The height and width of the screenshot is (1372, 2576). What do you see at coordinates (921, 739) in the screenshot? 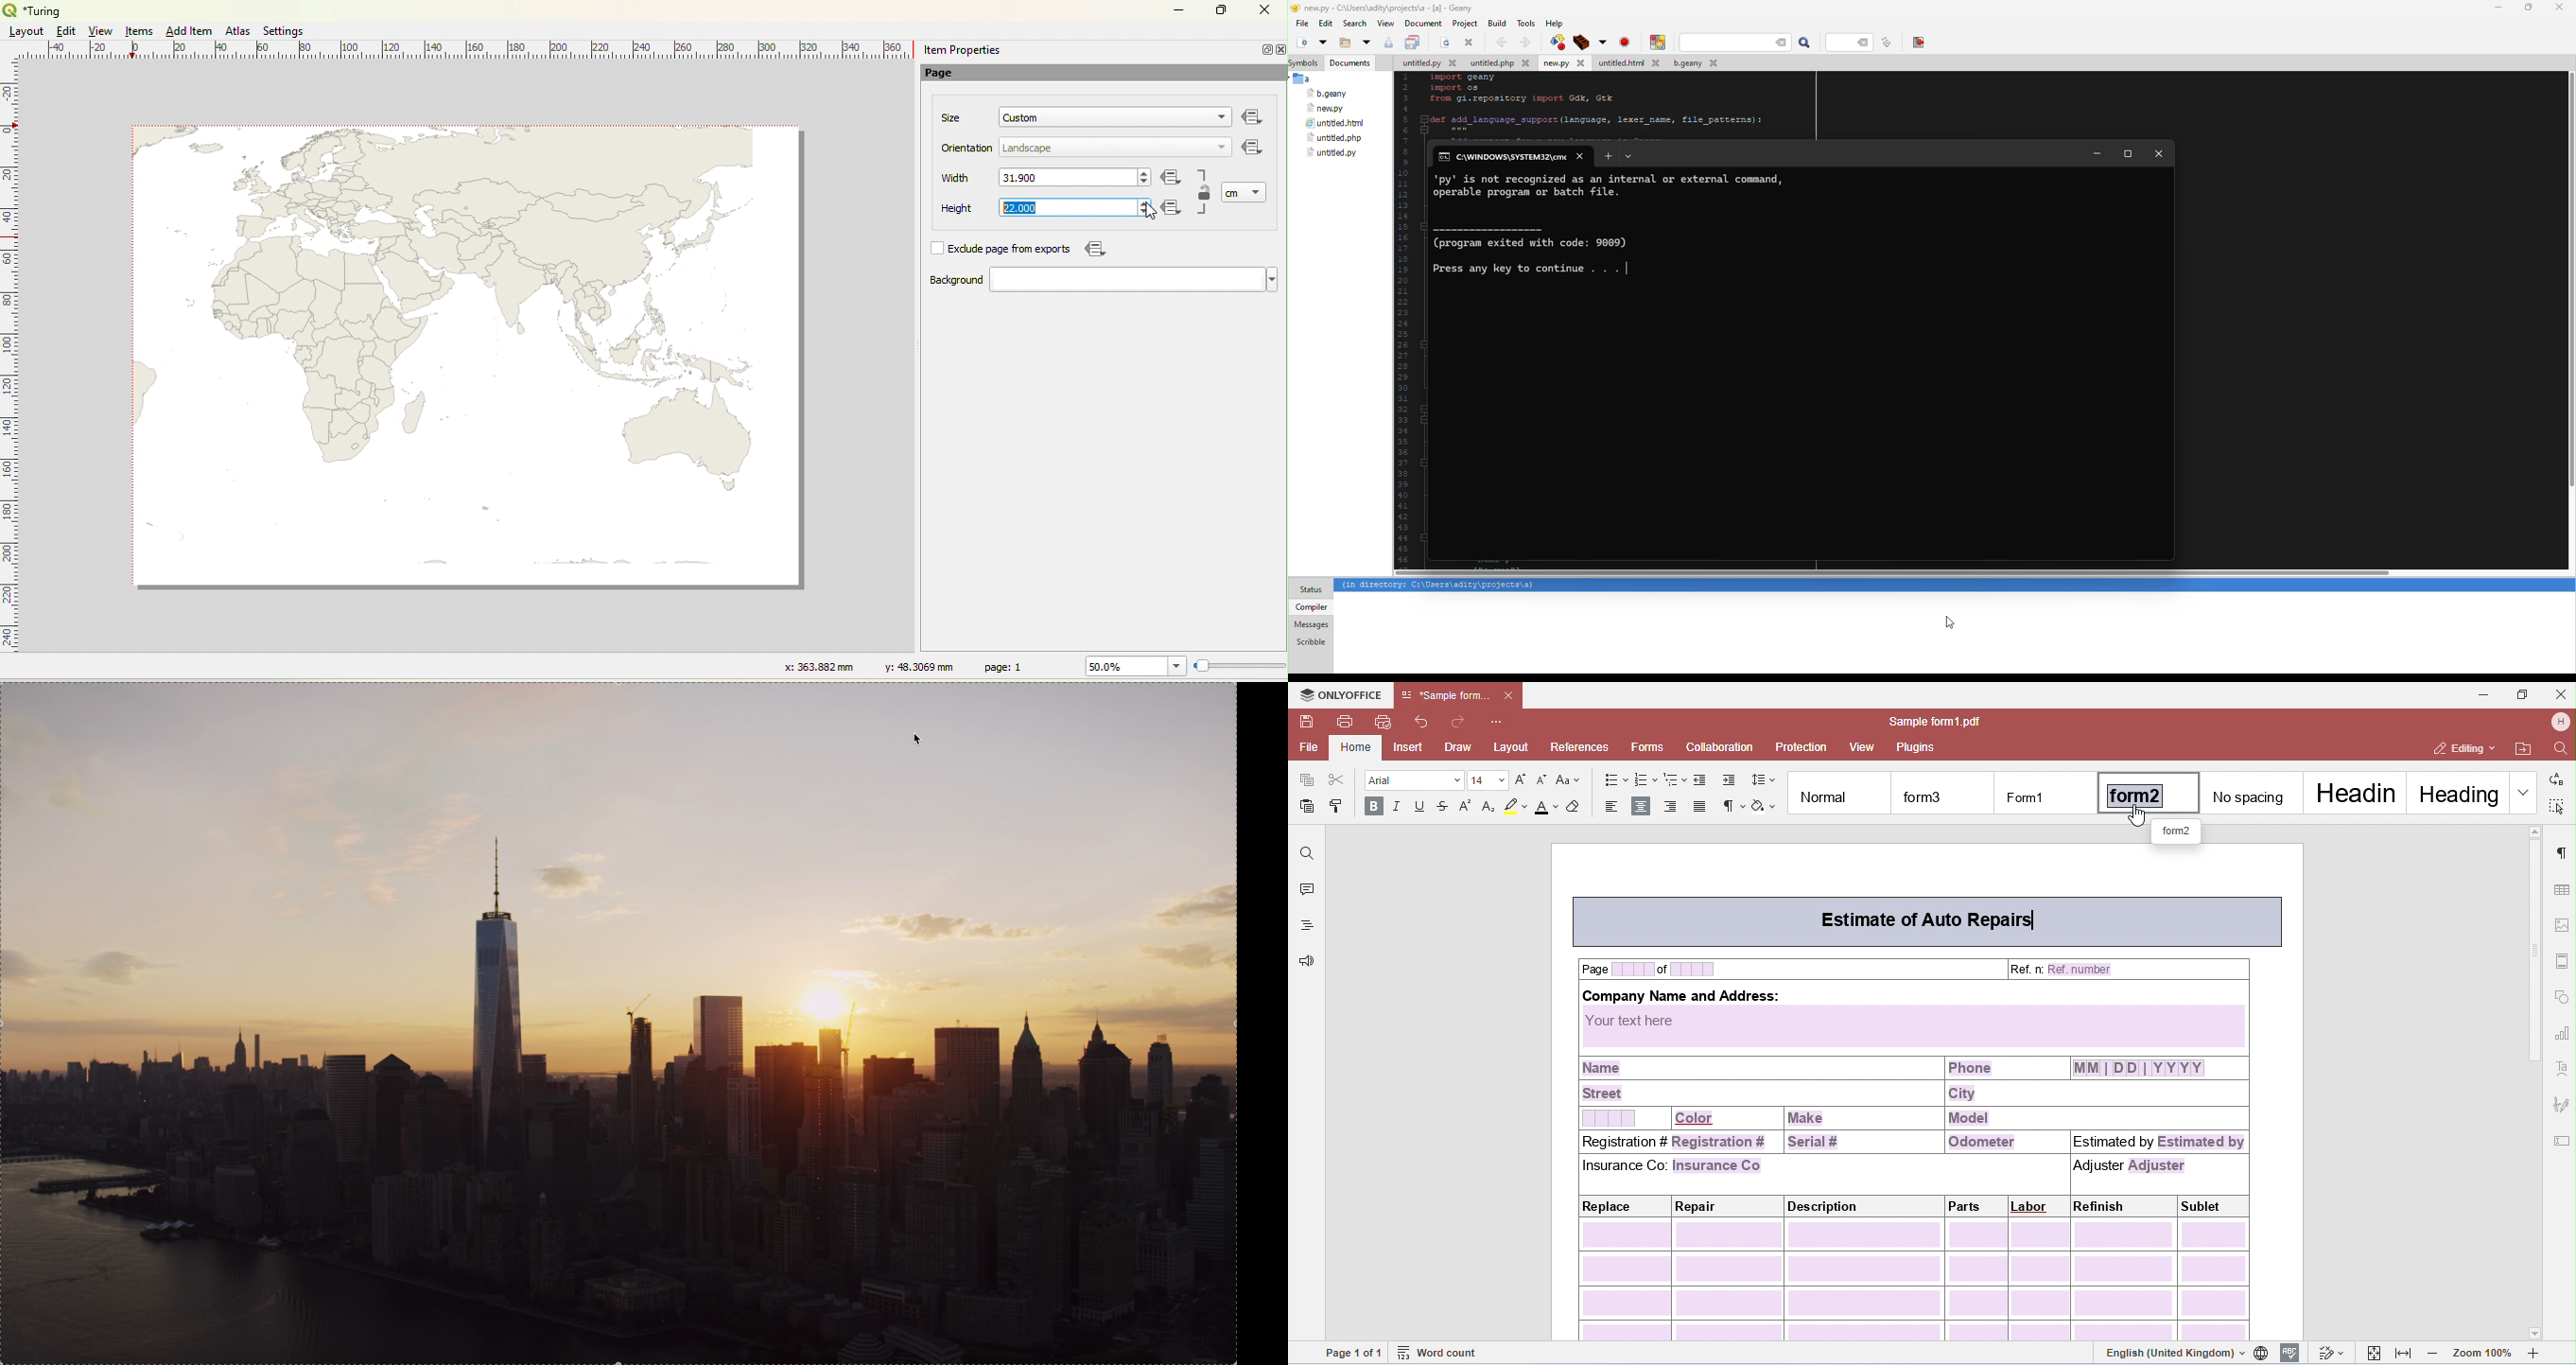
I see `cursor` at bounding box center [921, 739].